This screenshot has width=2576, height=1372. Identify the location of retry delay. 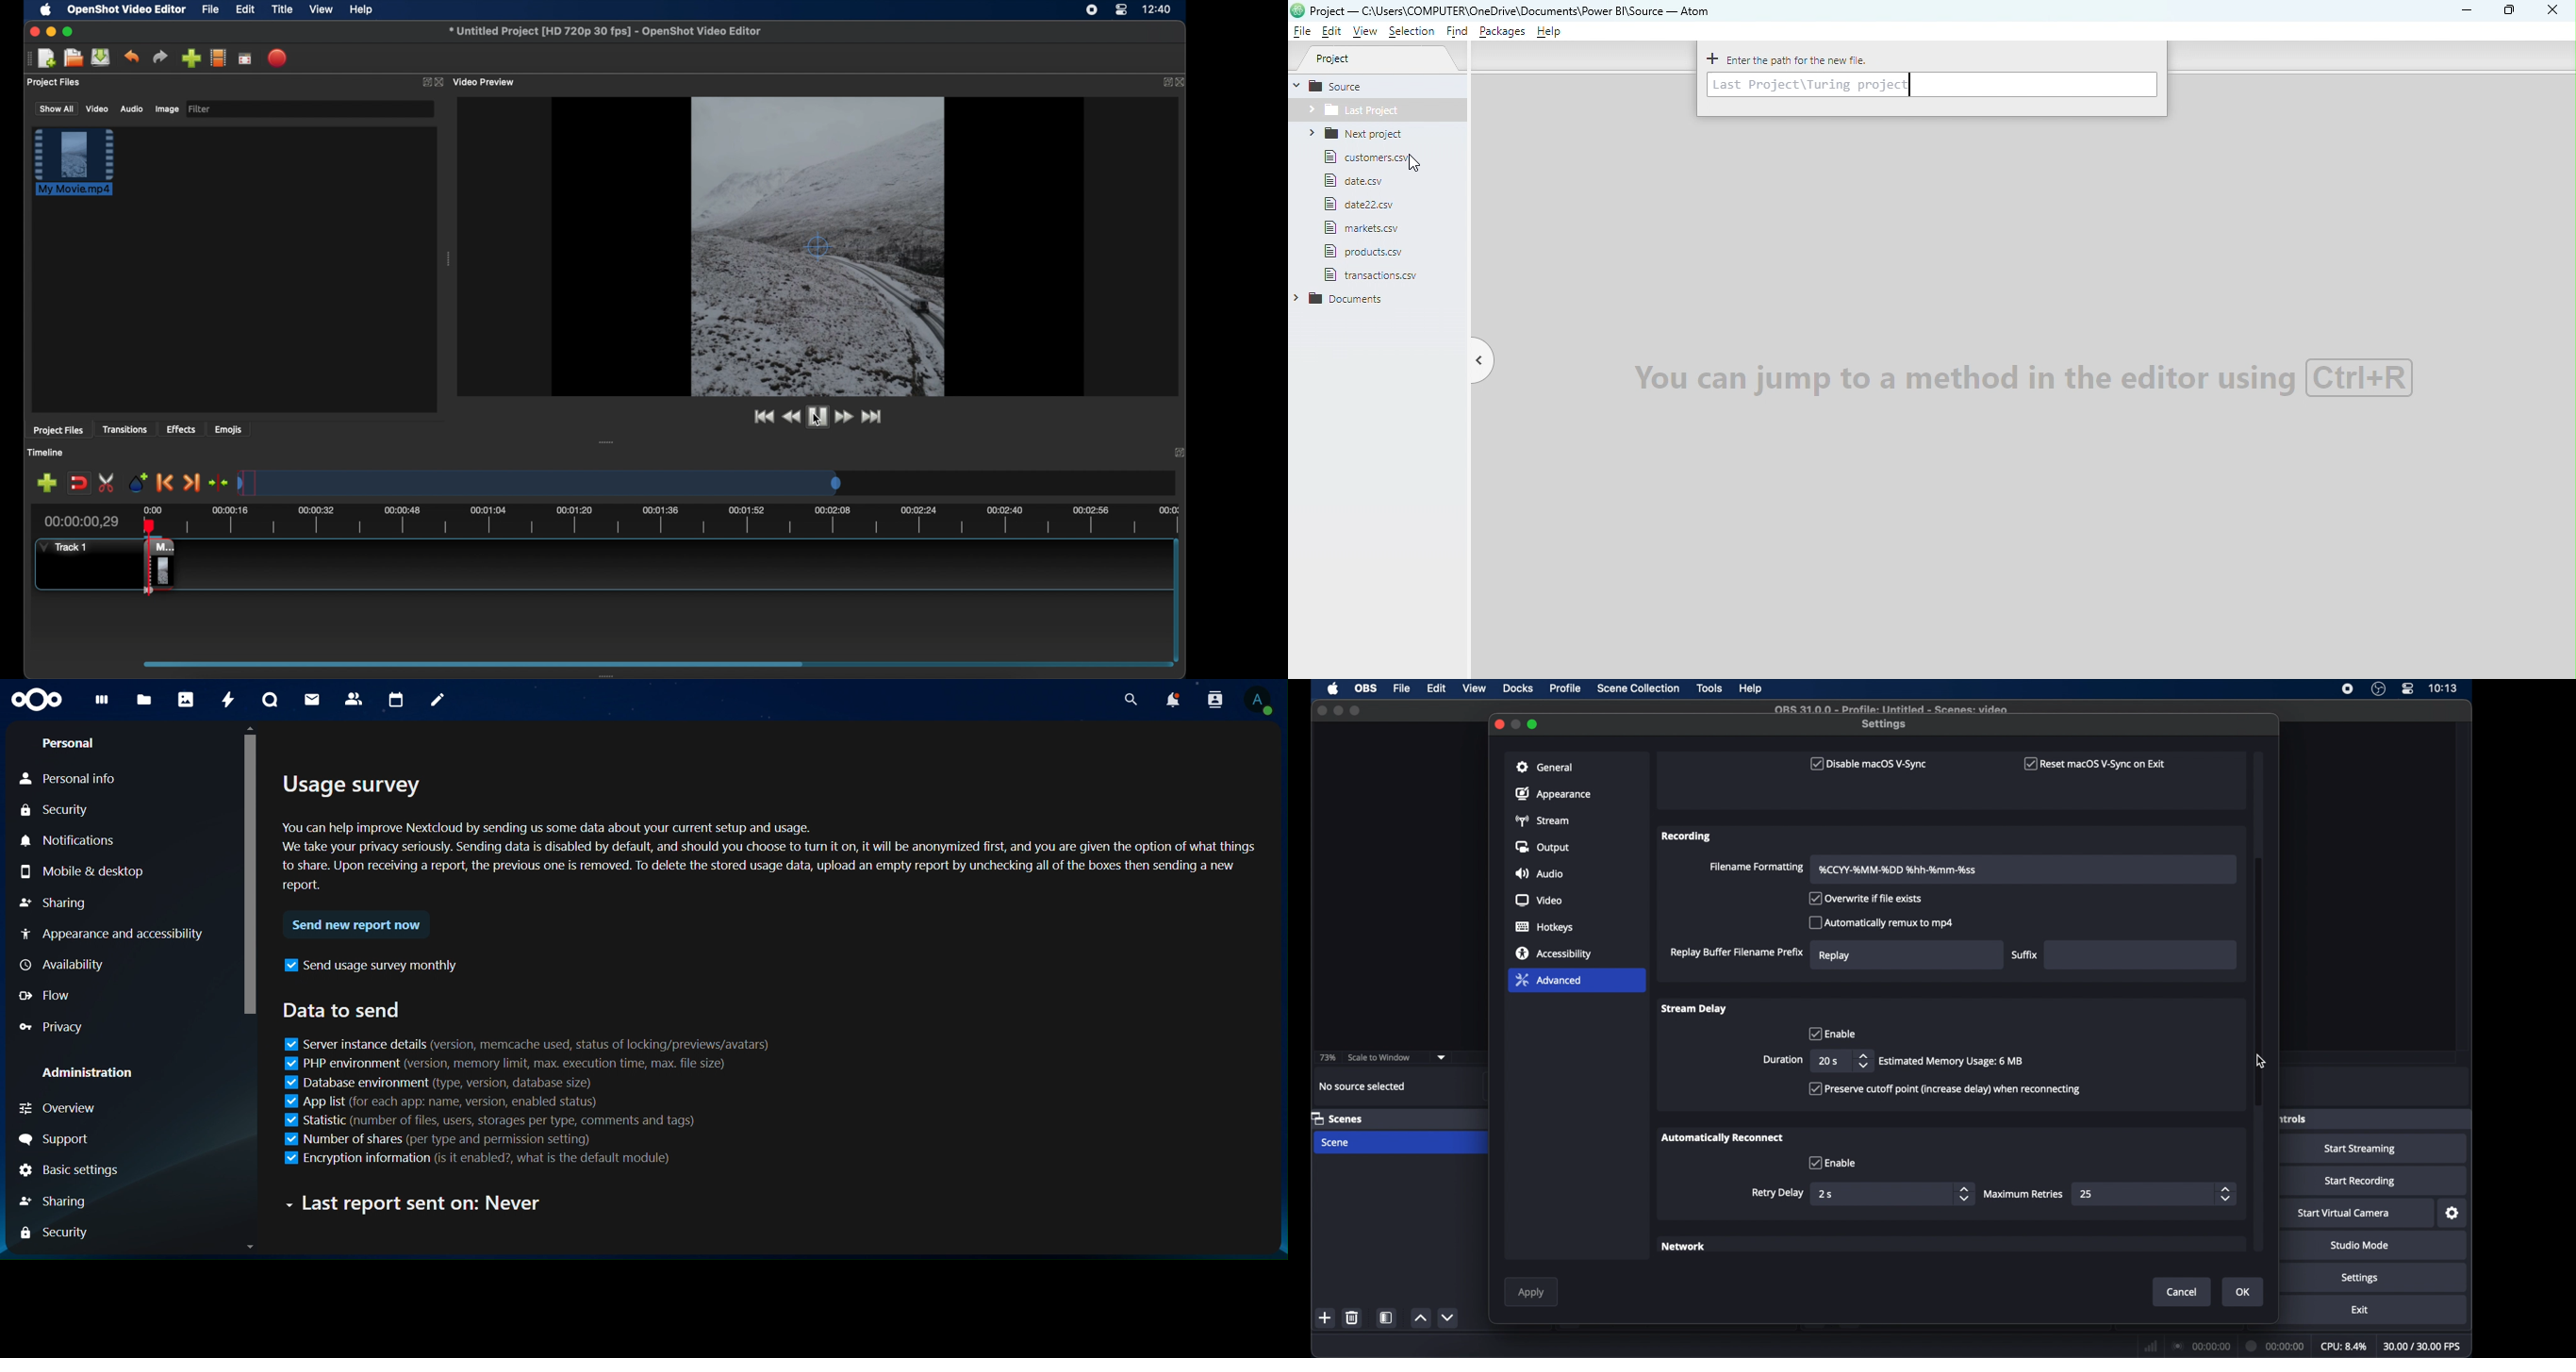
(1778, 1193).